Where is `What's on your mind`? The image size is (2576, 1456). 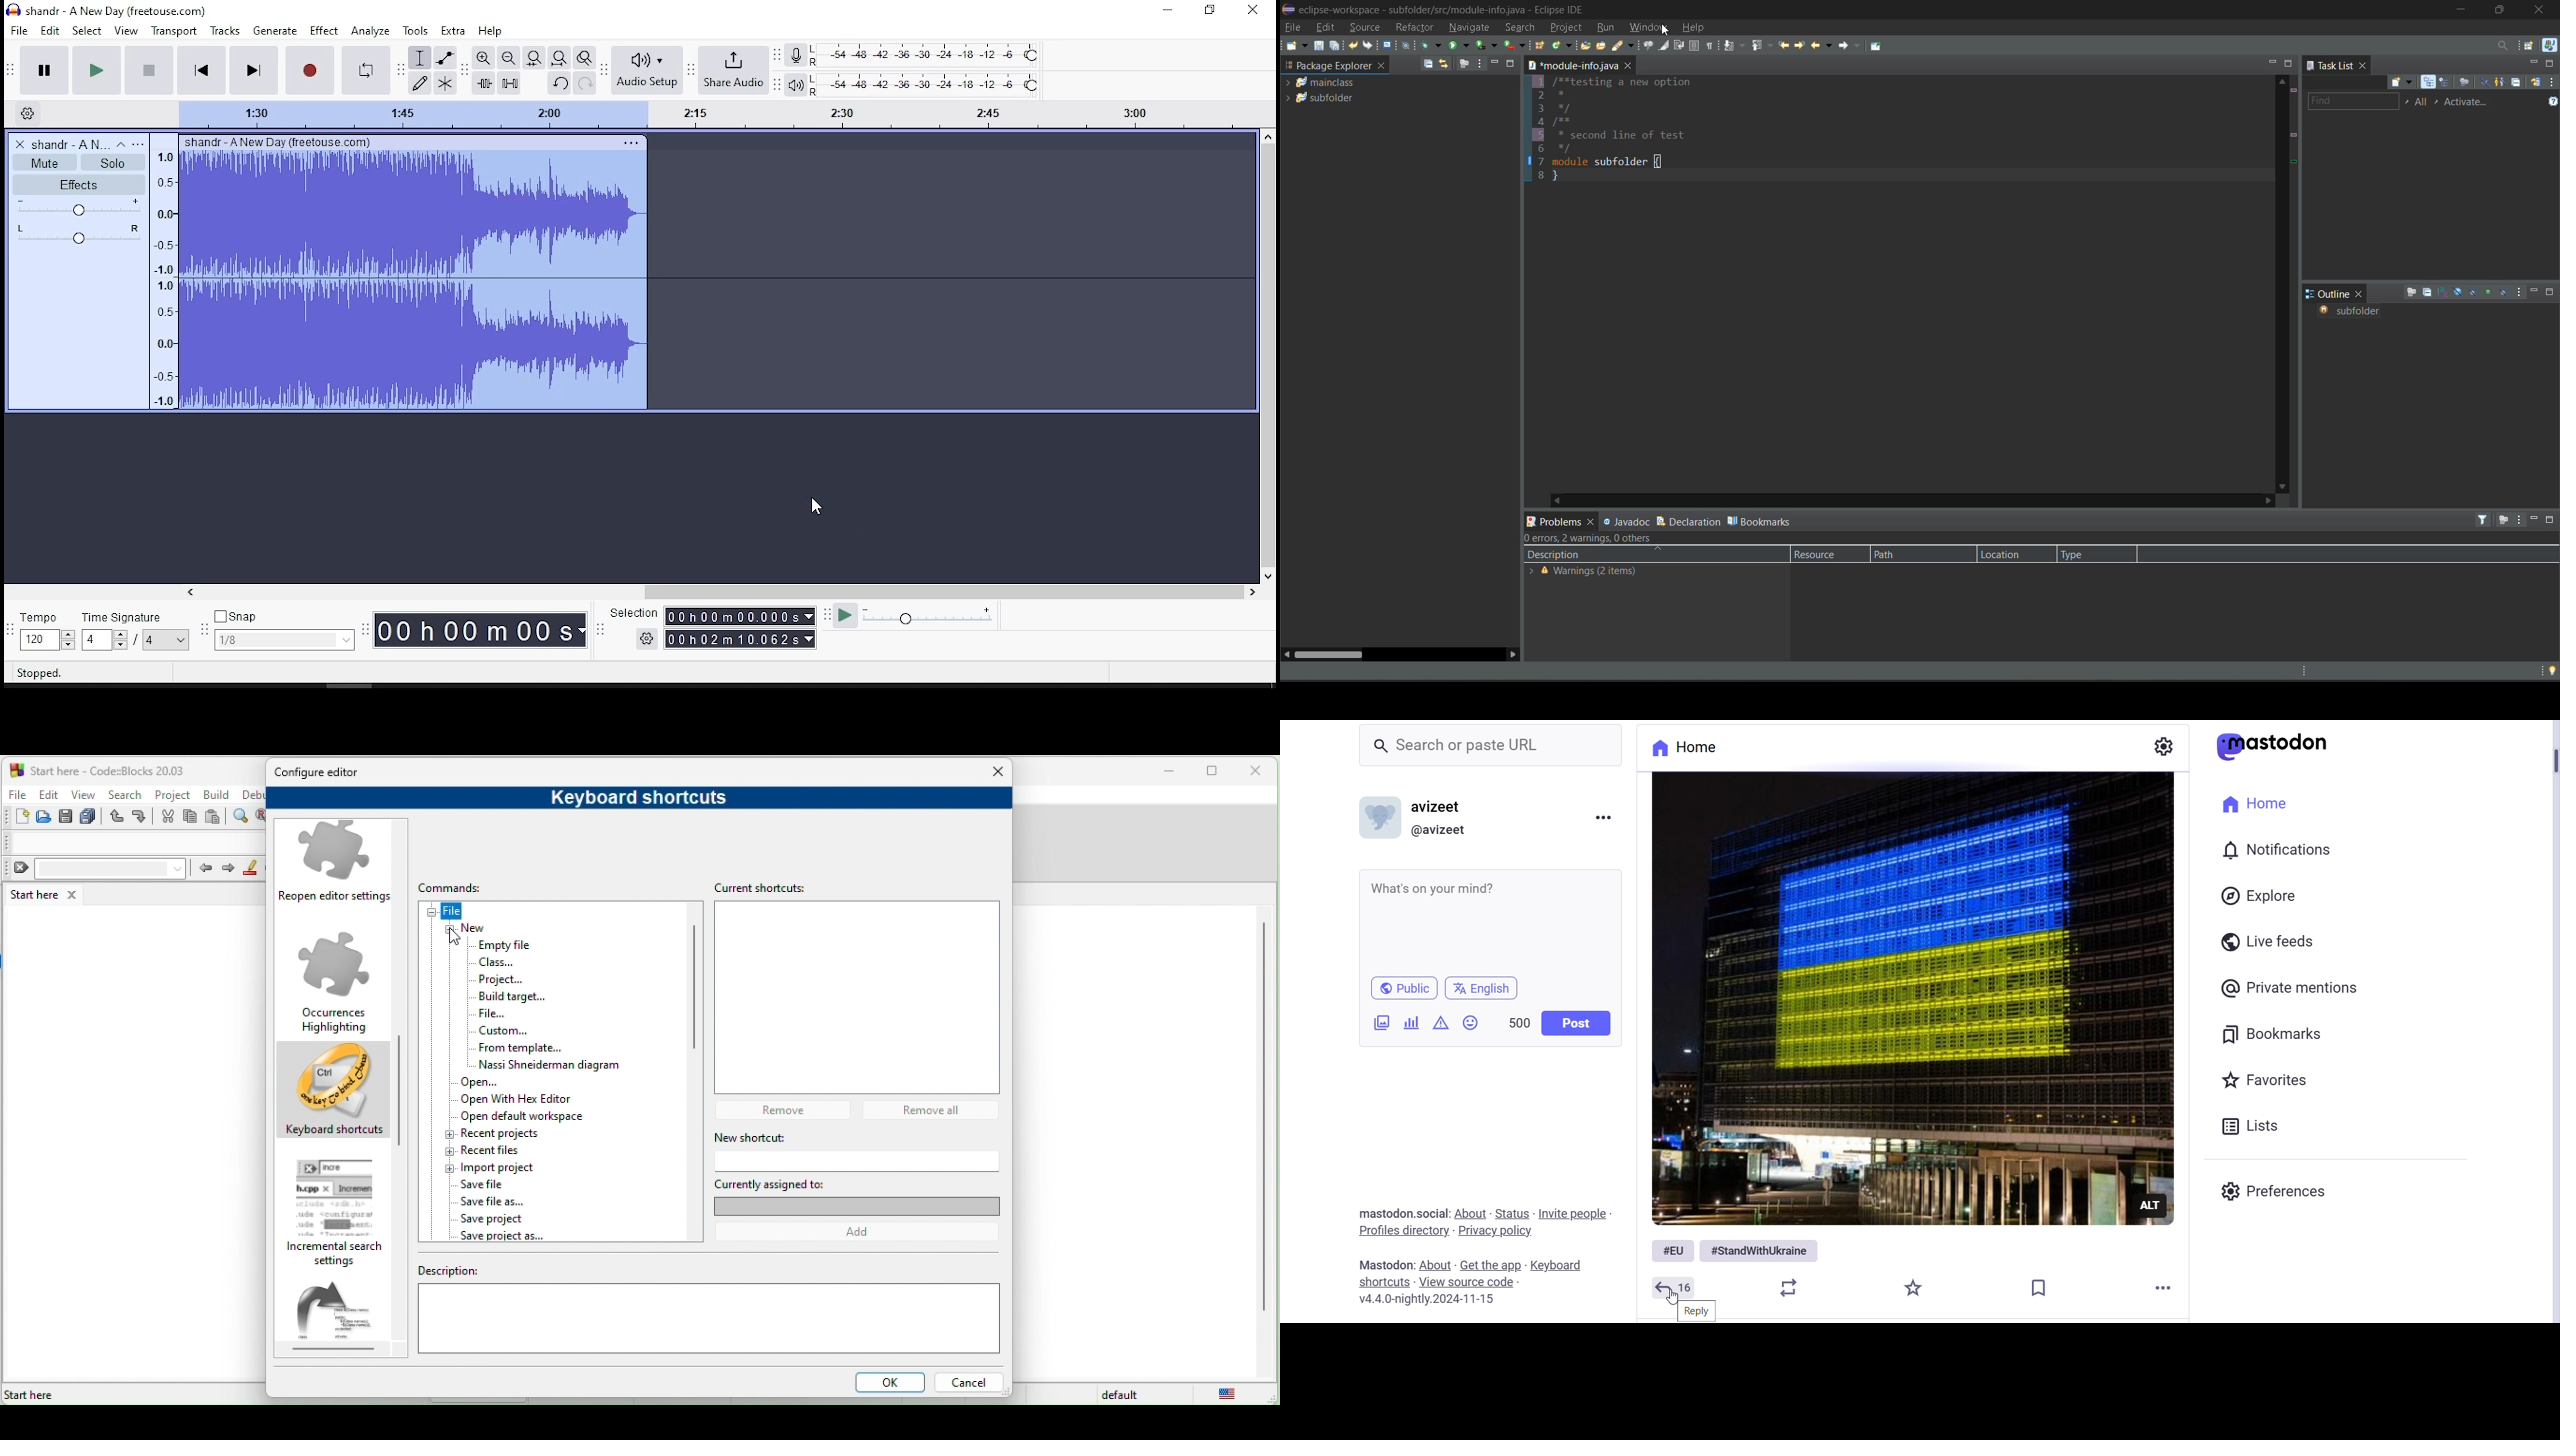 What's on your mind is located at coordinates (1490, 920).